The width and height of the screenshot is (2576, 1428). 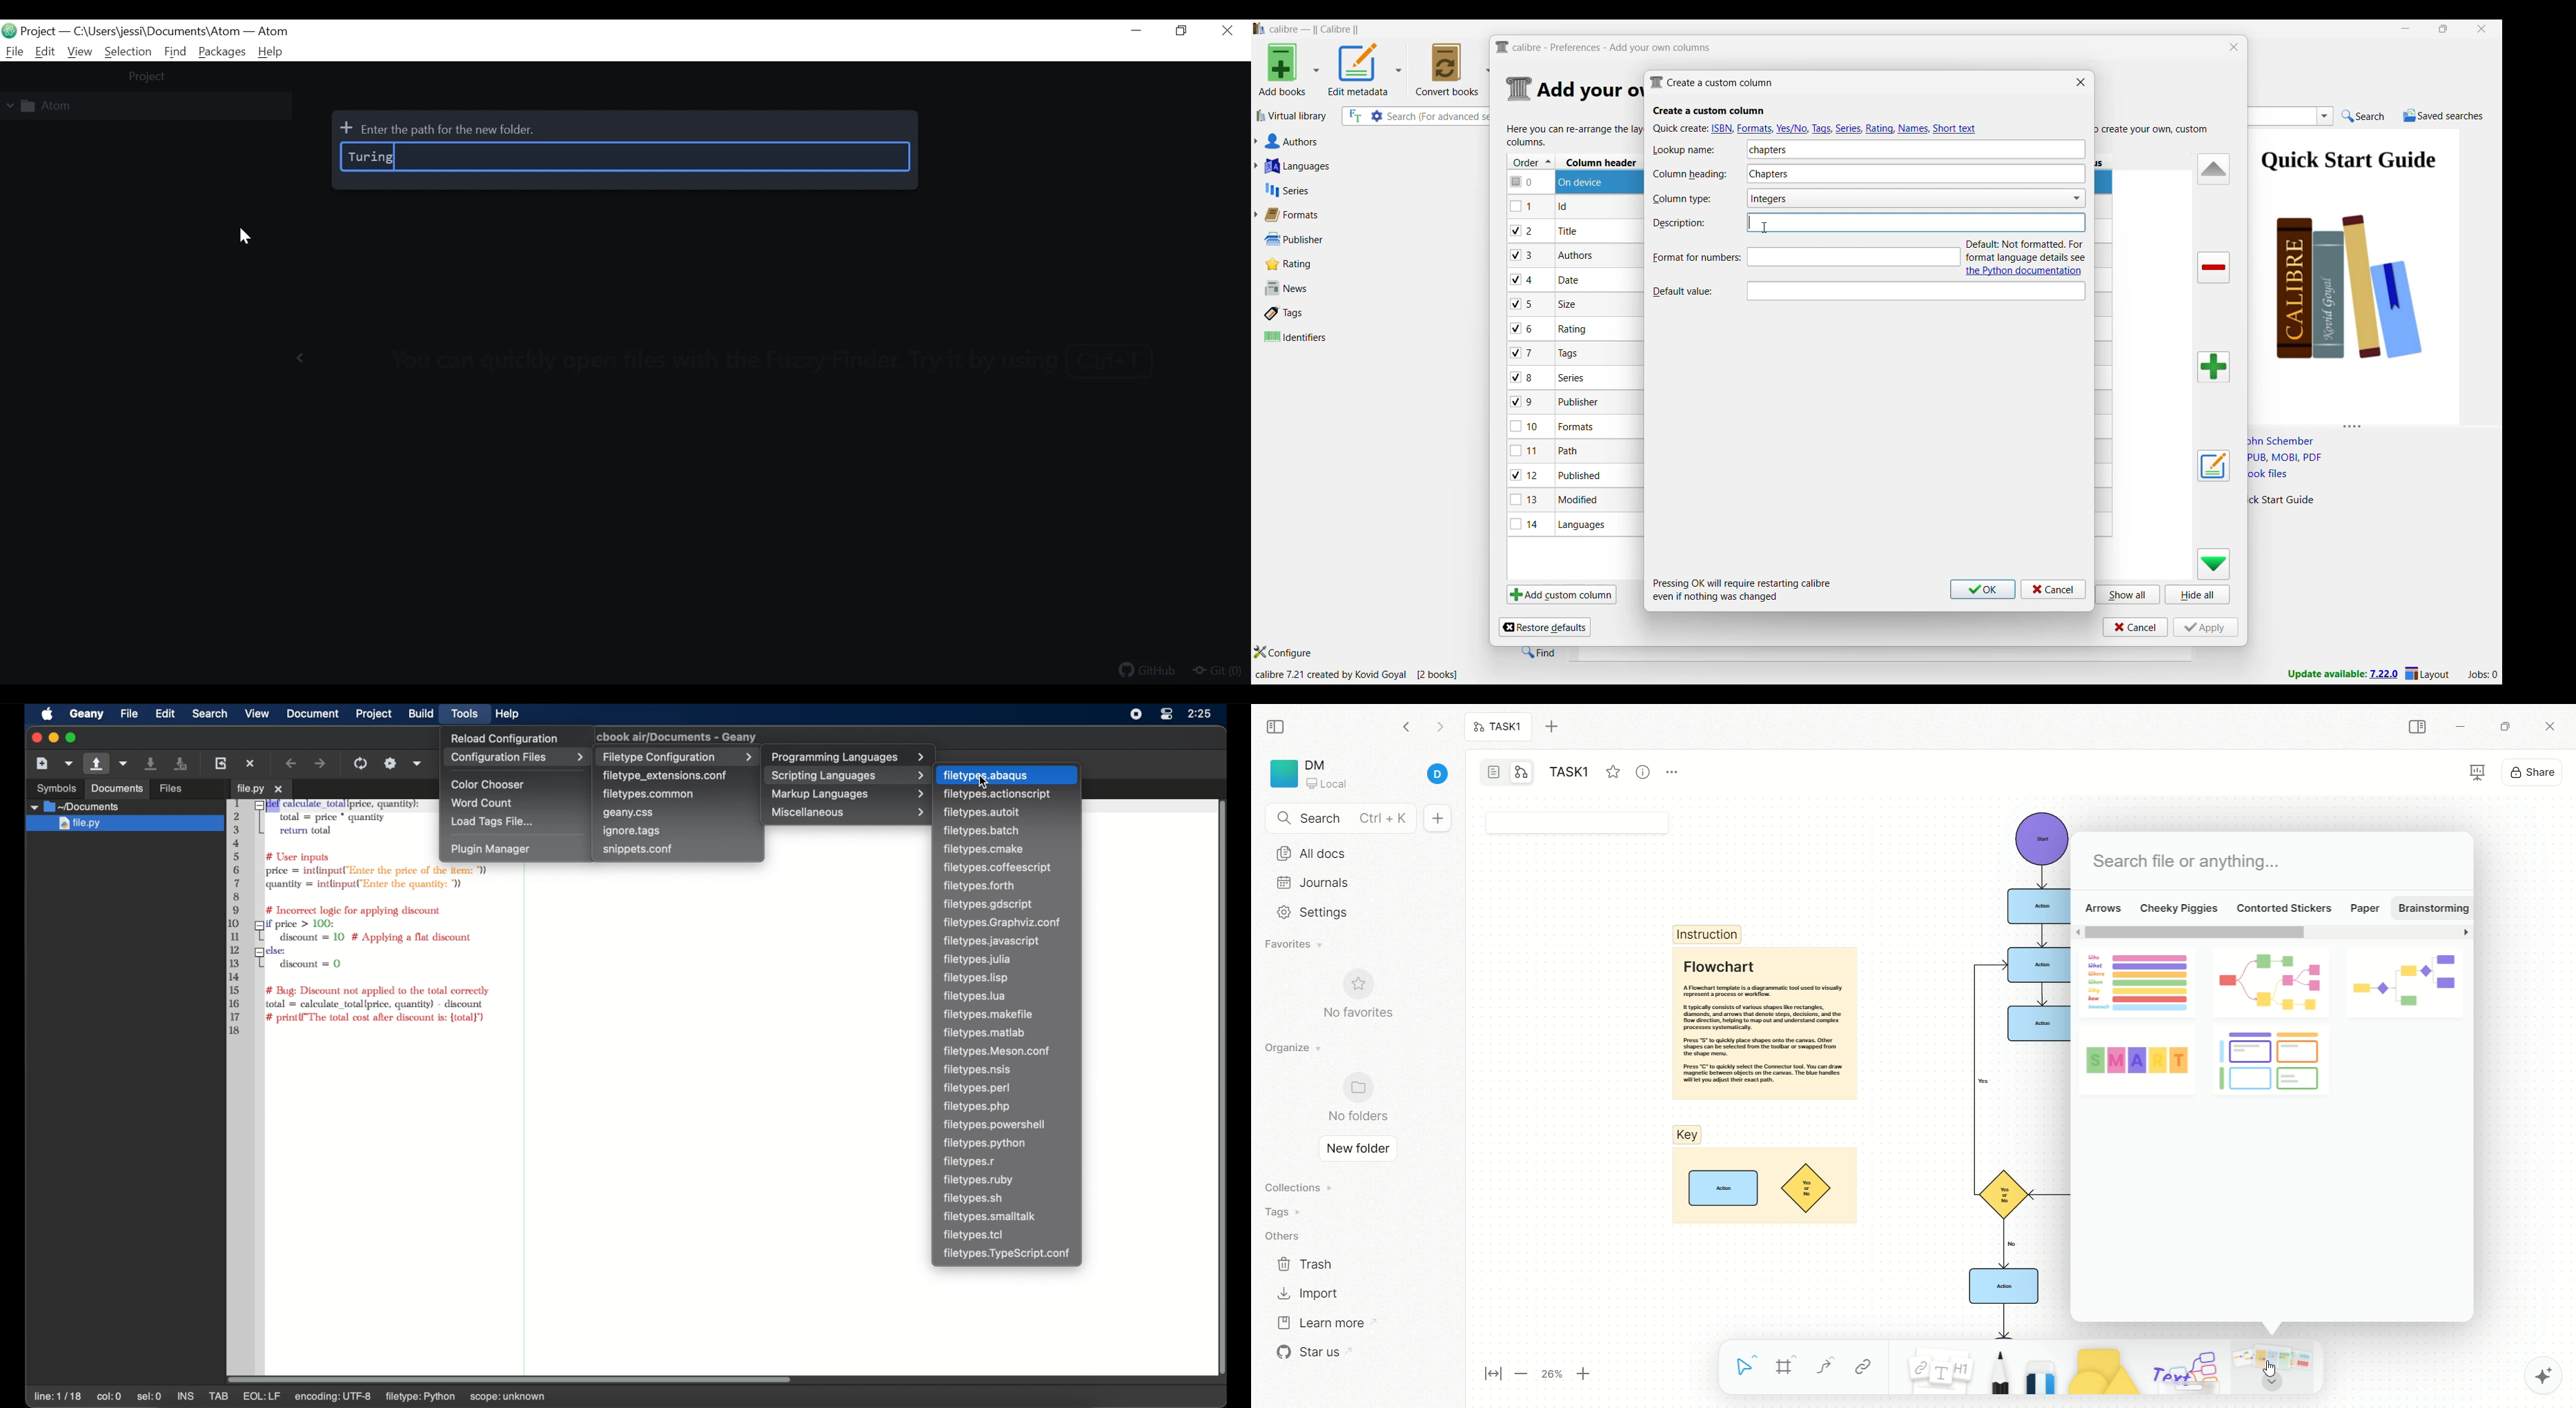 I want to click on view, so click(x=257, y=714).